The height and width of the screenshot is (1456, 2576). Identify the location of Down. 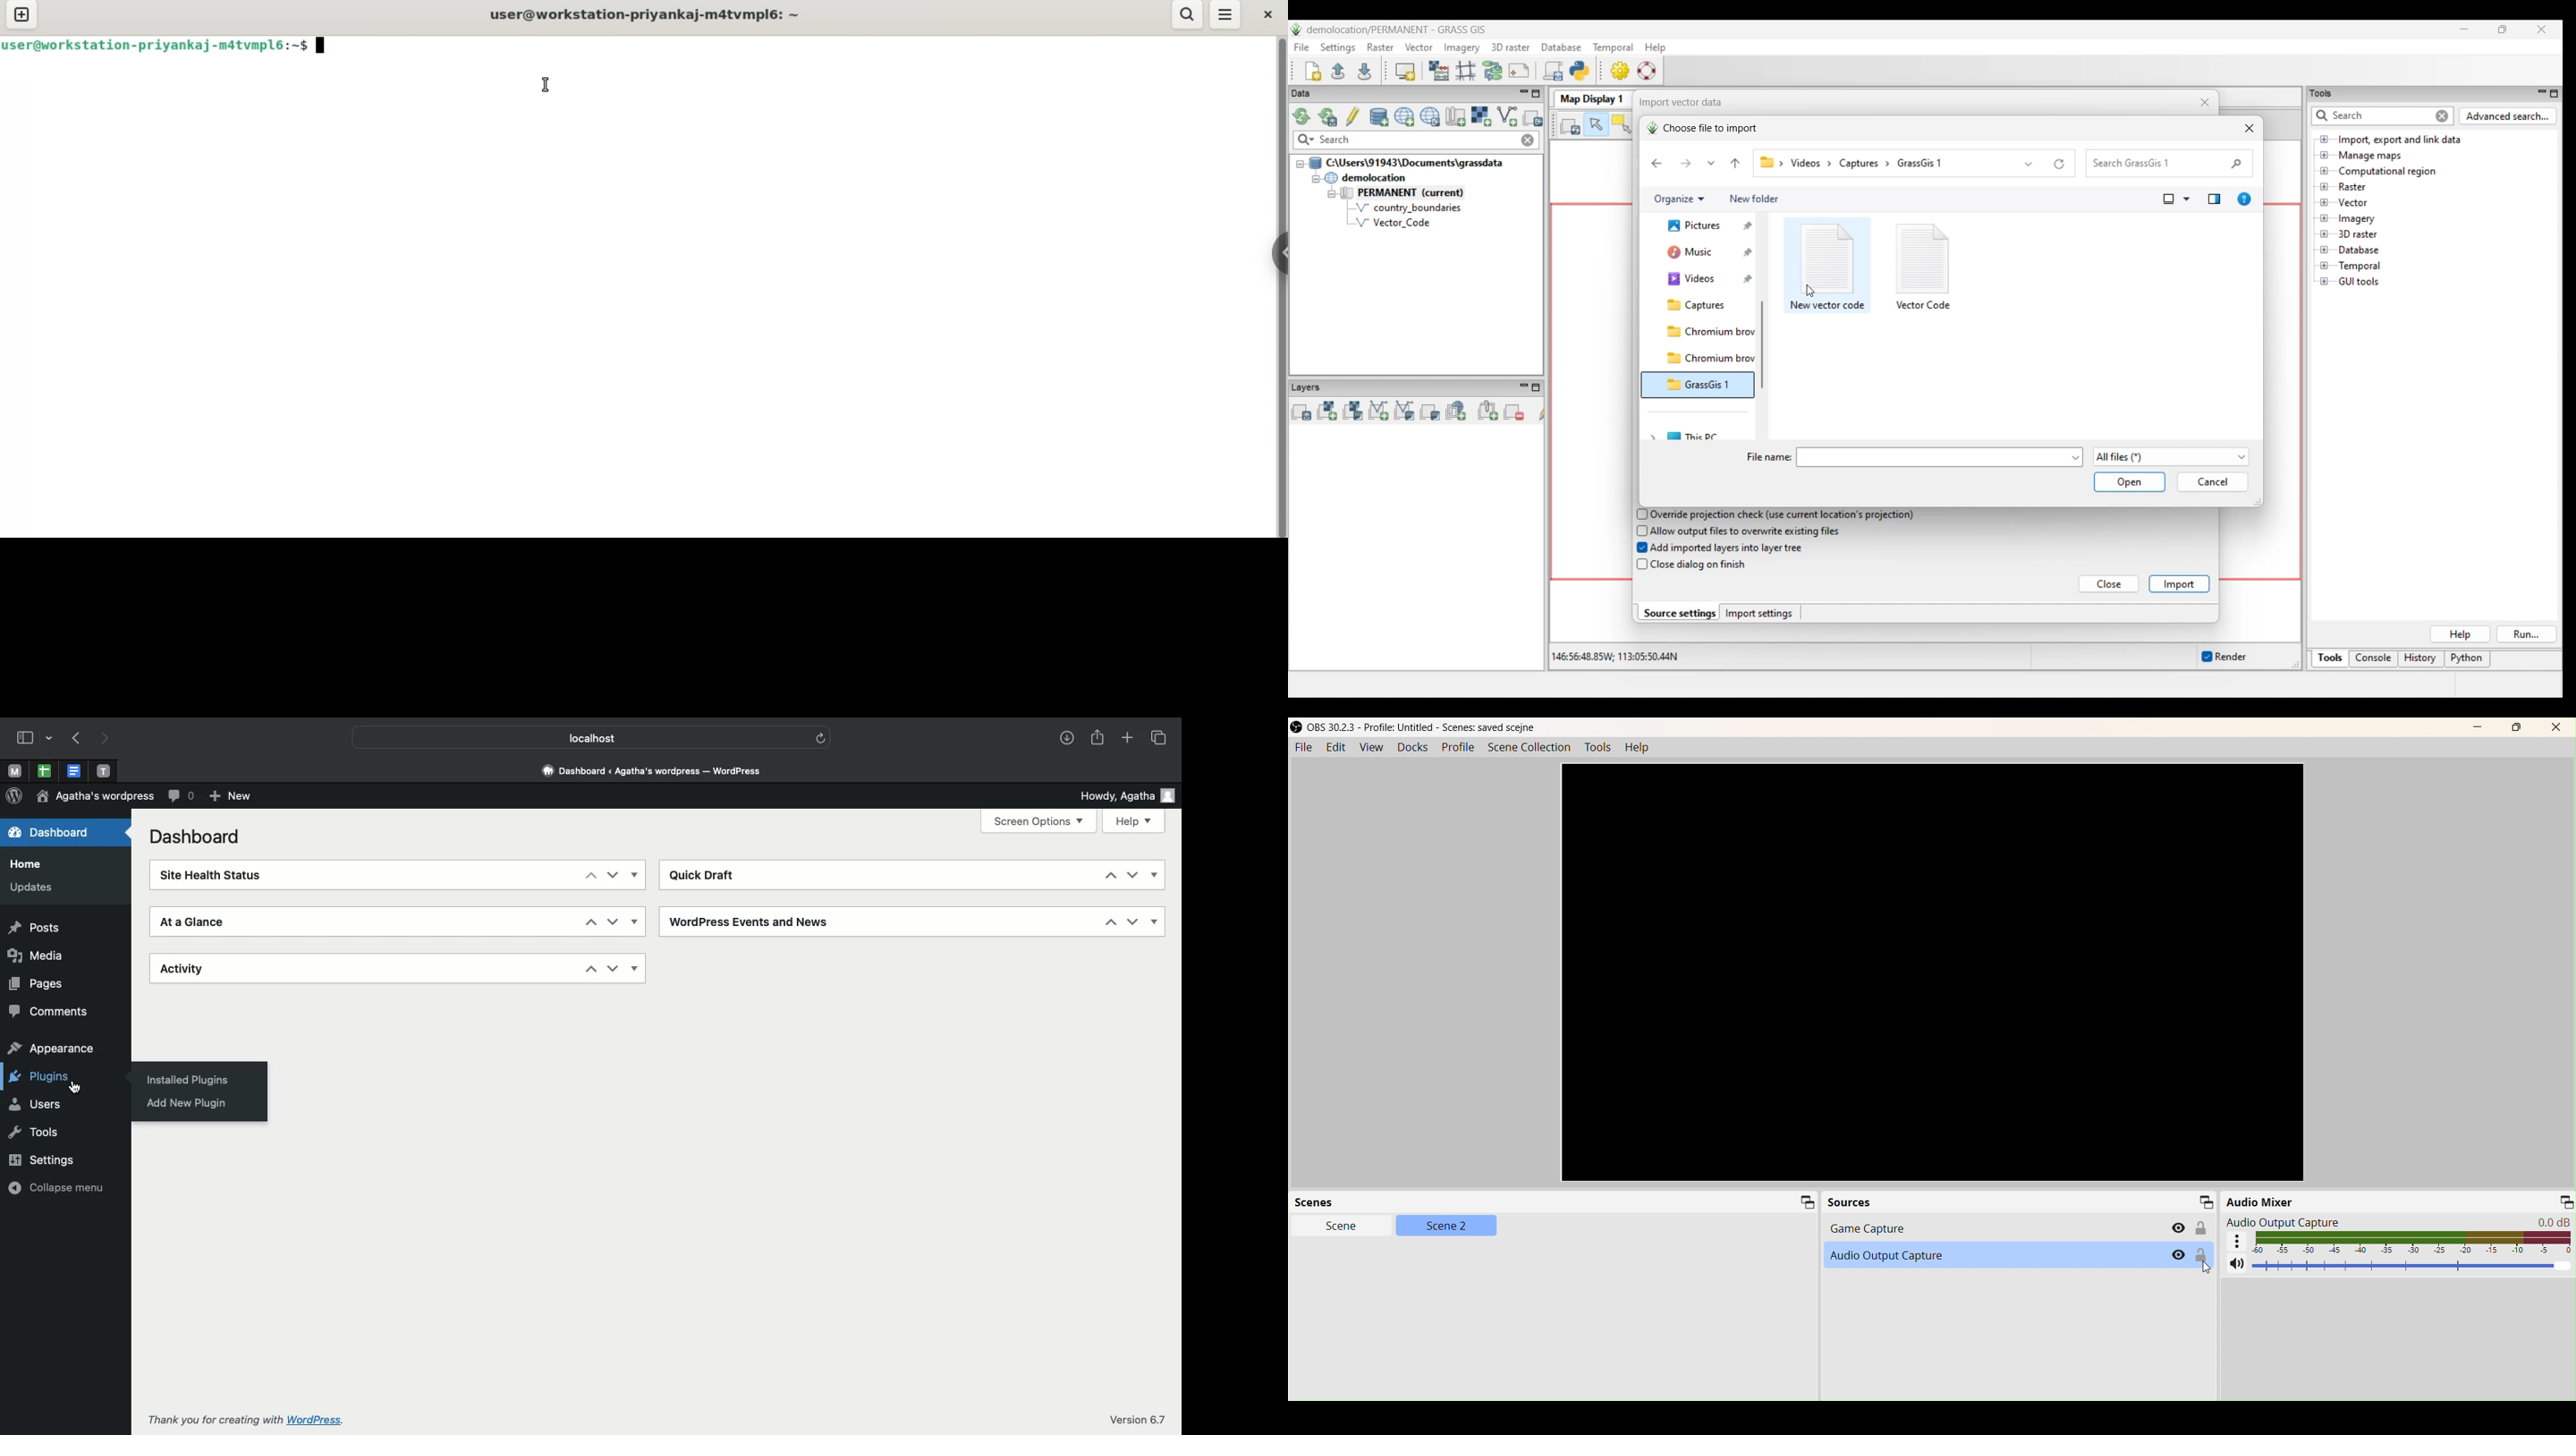
(612, 921).